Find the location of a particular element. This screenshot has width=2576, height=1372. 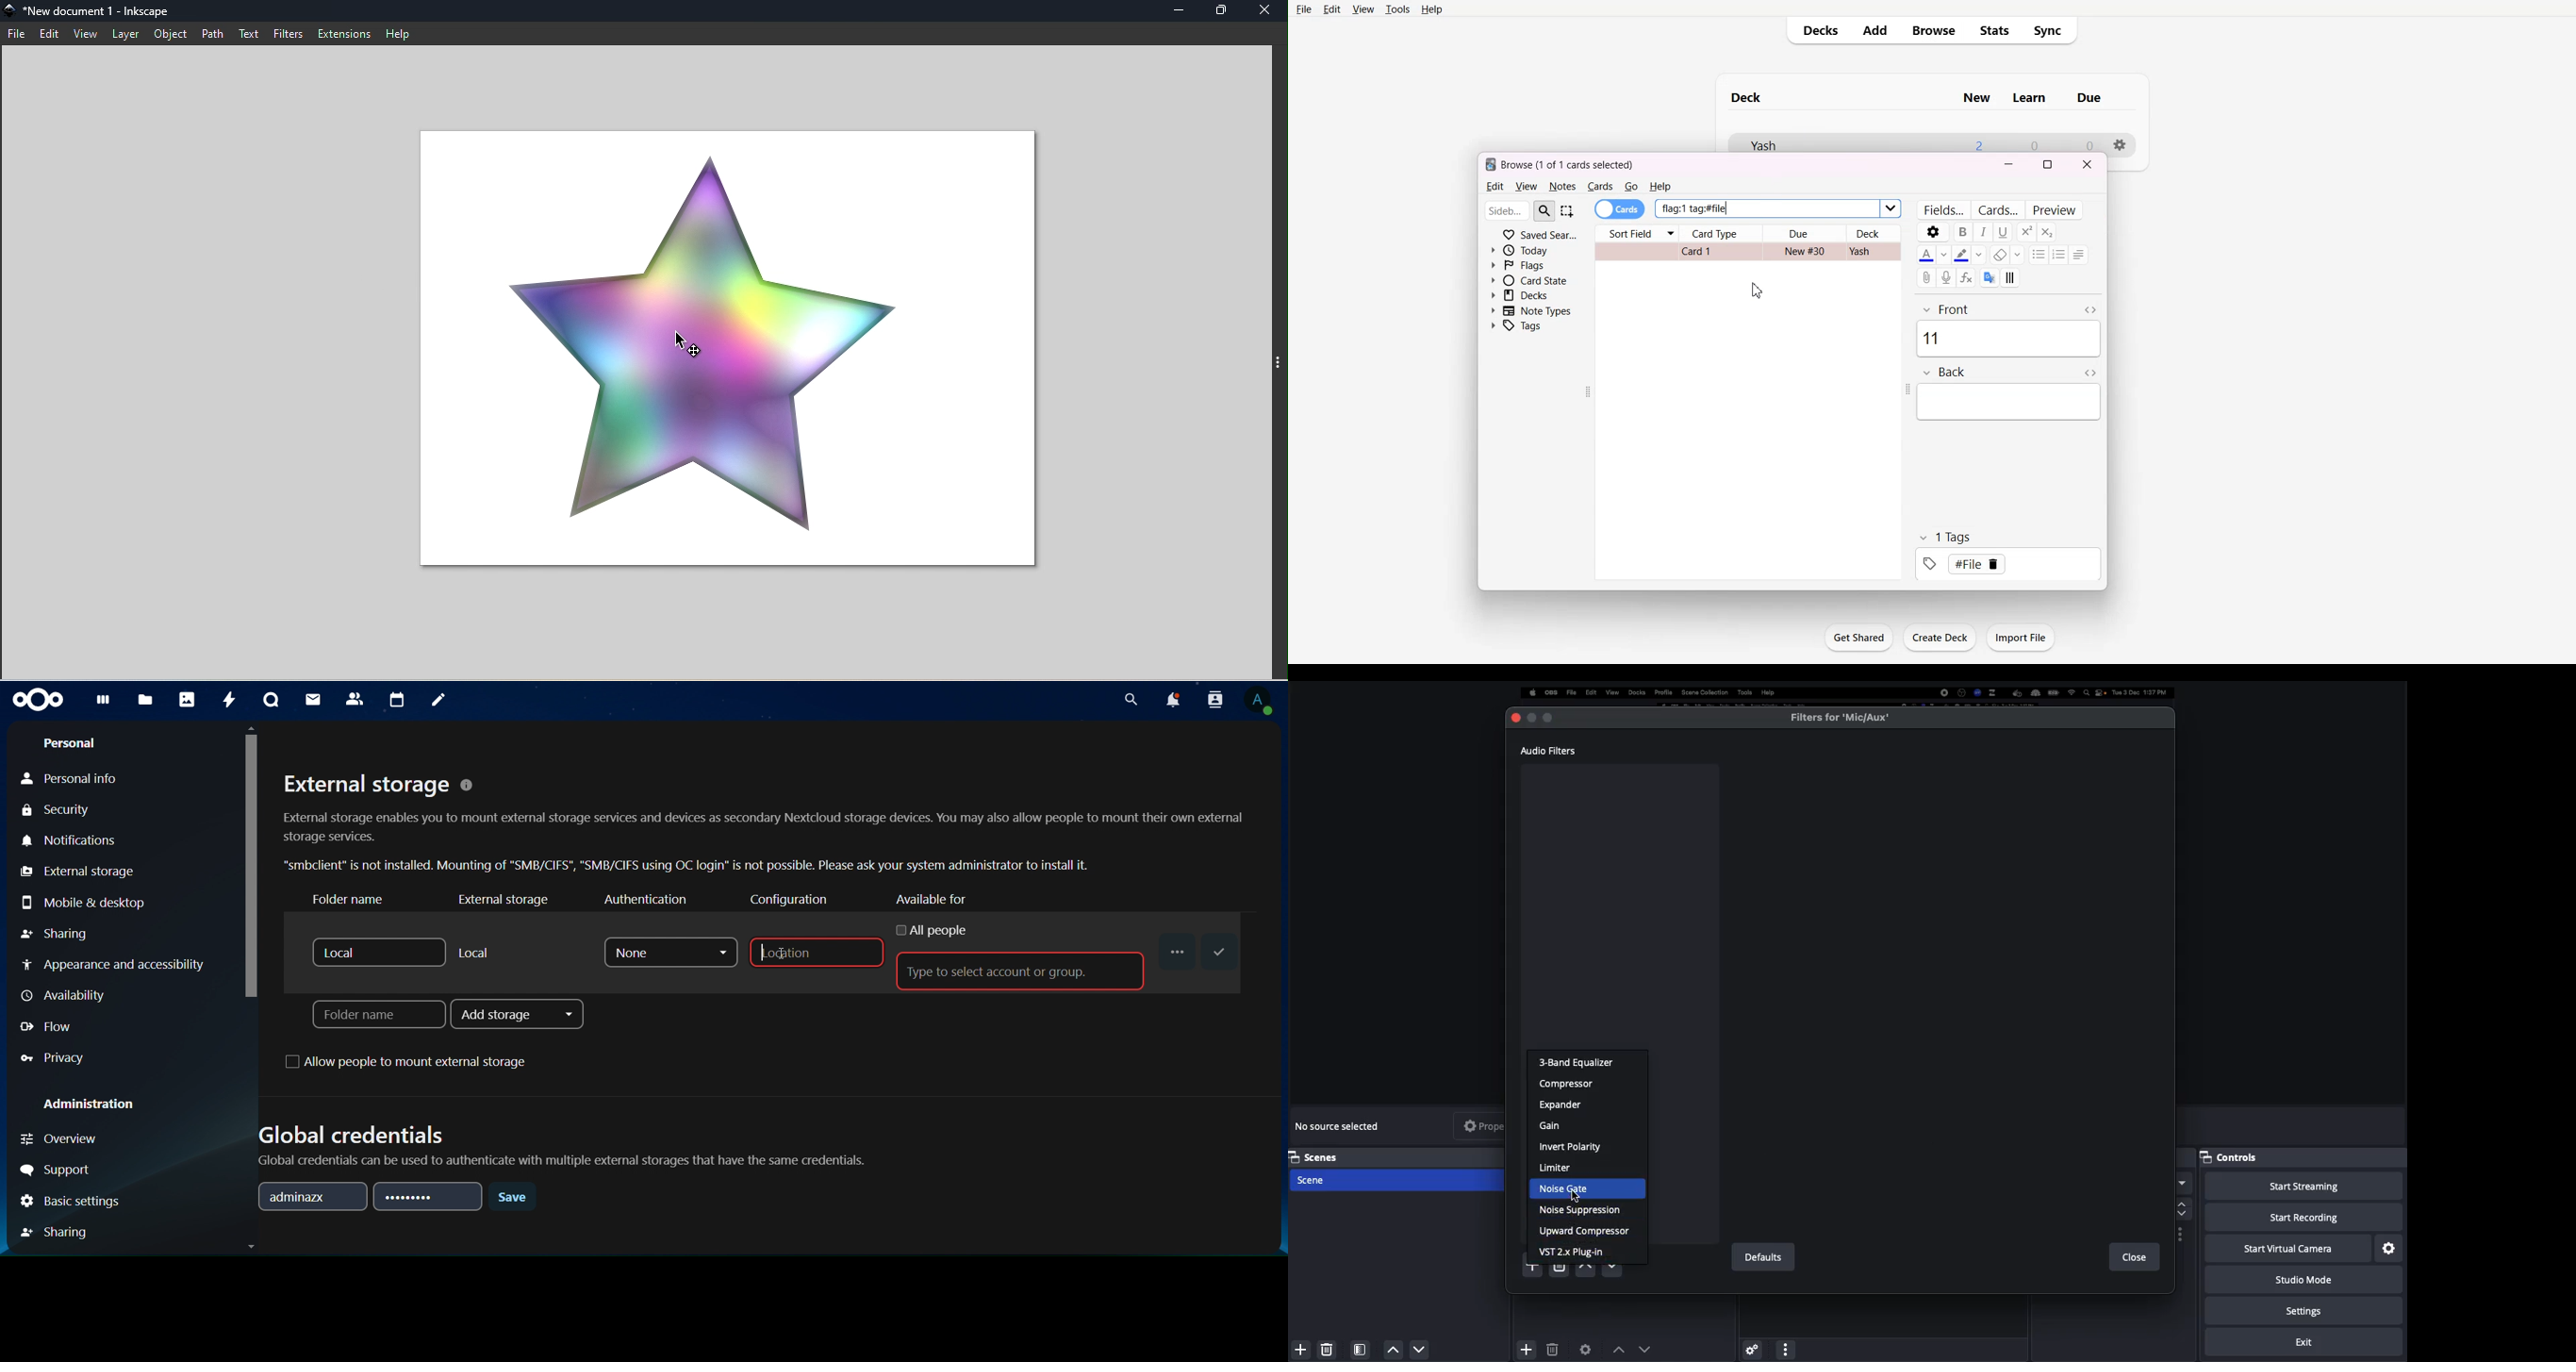

search is located at coordinates (1130, 700).